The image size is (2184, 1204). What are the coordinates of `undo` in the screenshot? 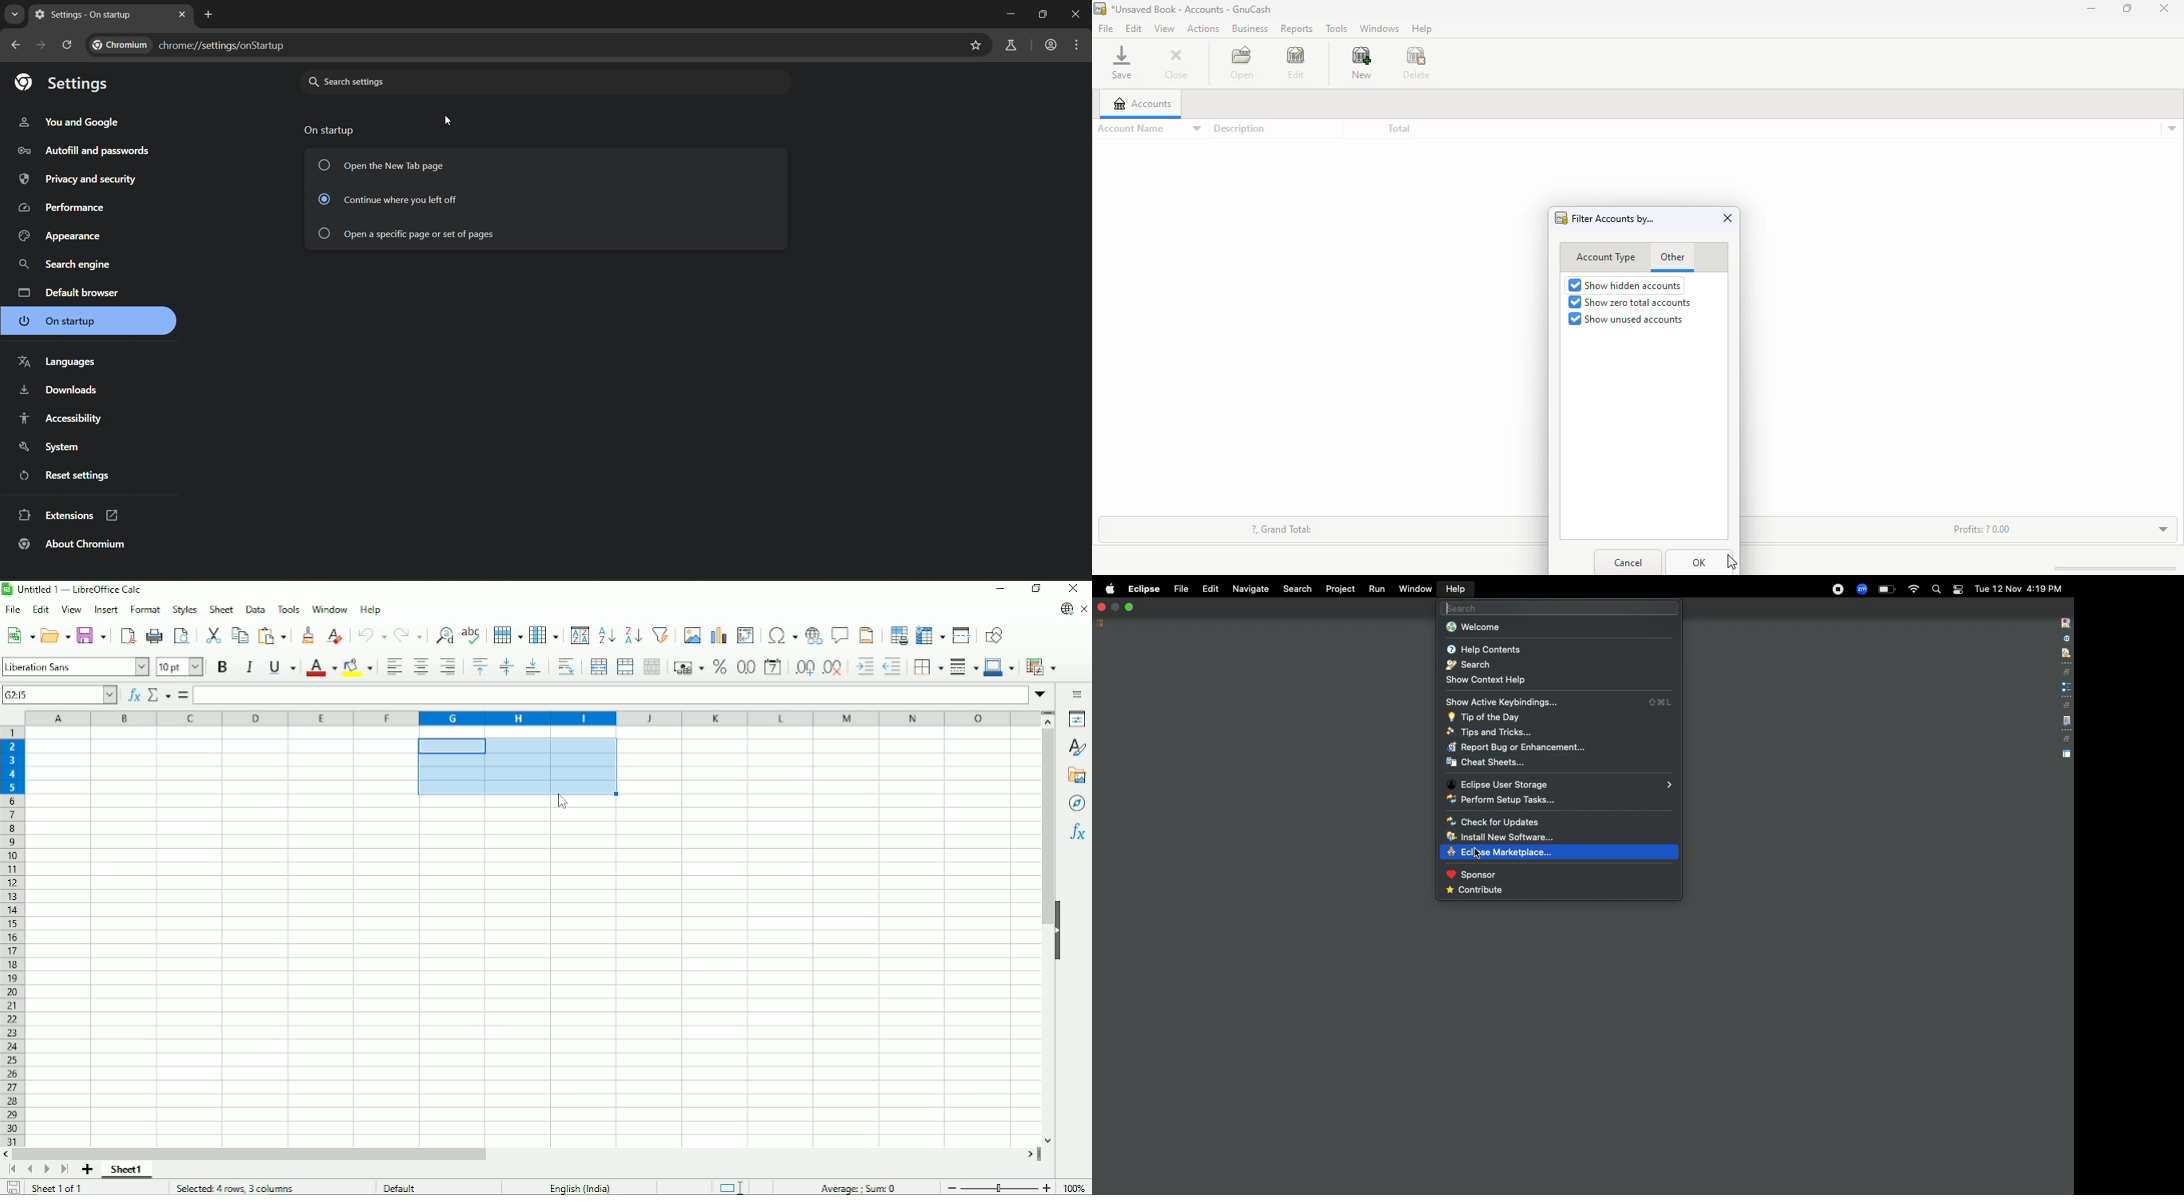 It's located at (370, 635).